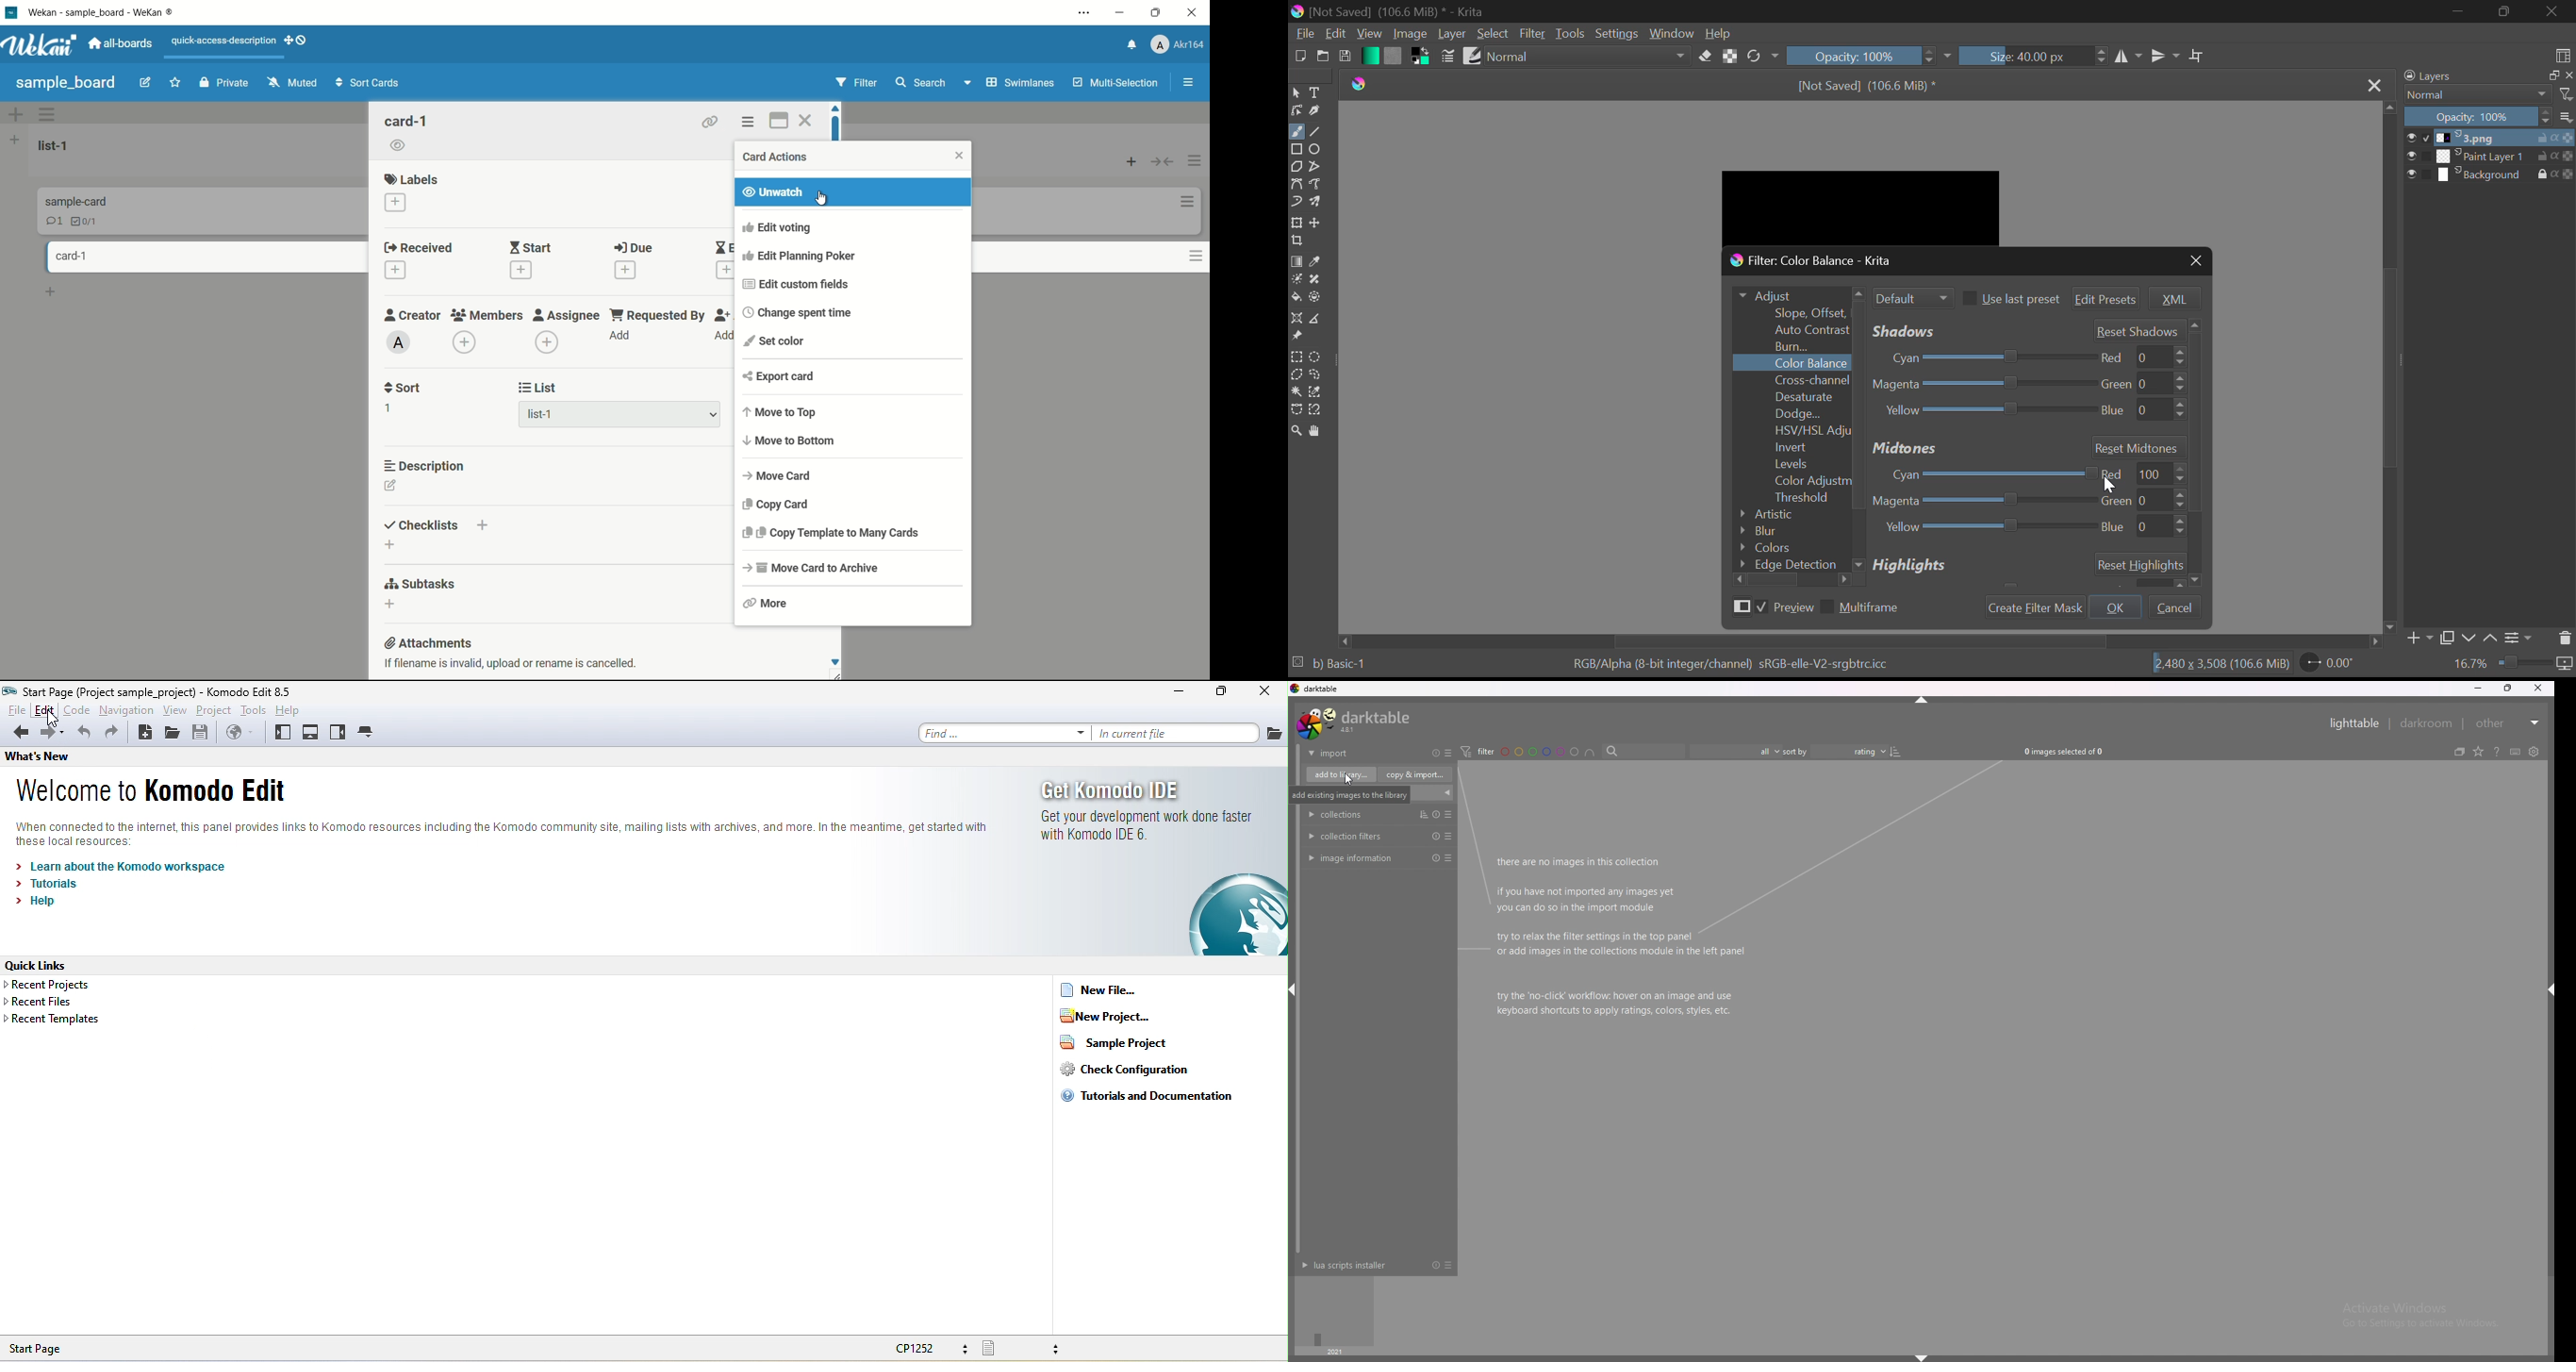 Image resolution: width=2576 pixels, height=1372 pixels. Describe the element at coordinates (1341, 814) in the screenshot. I see `collections` at that location.